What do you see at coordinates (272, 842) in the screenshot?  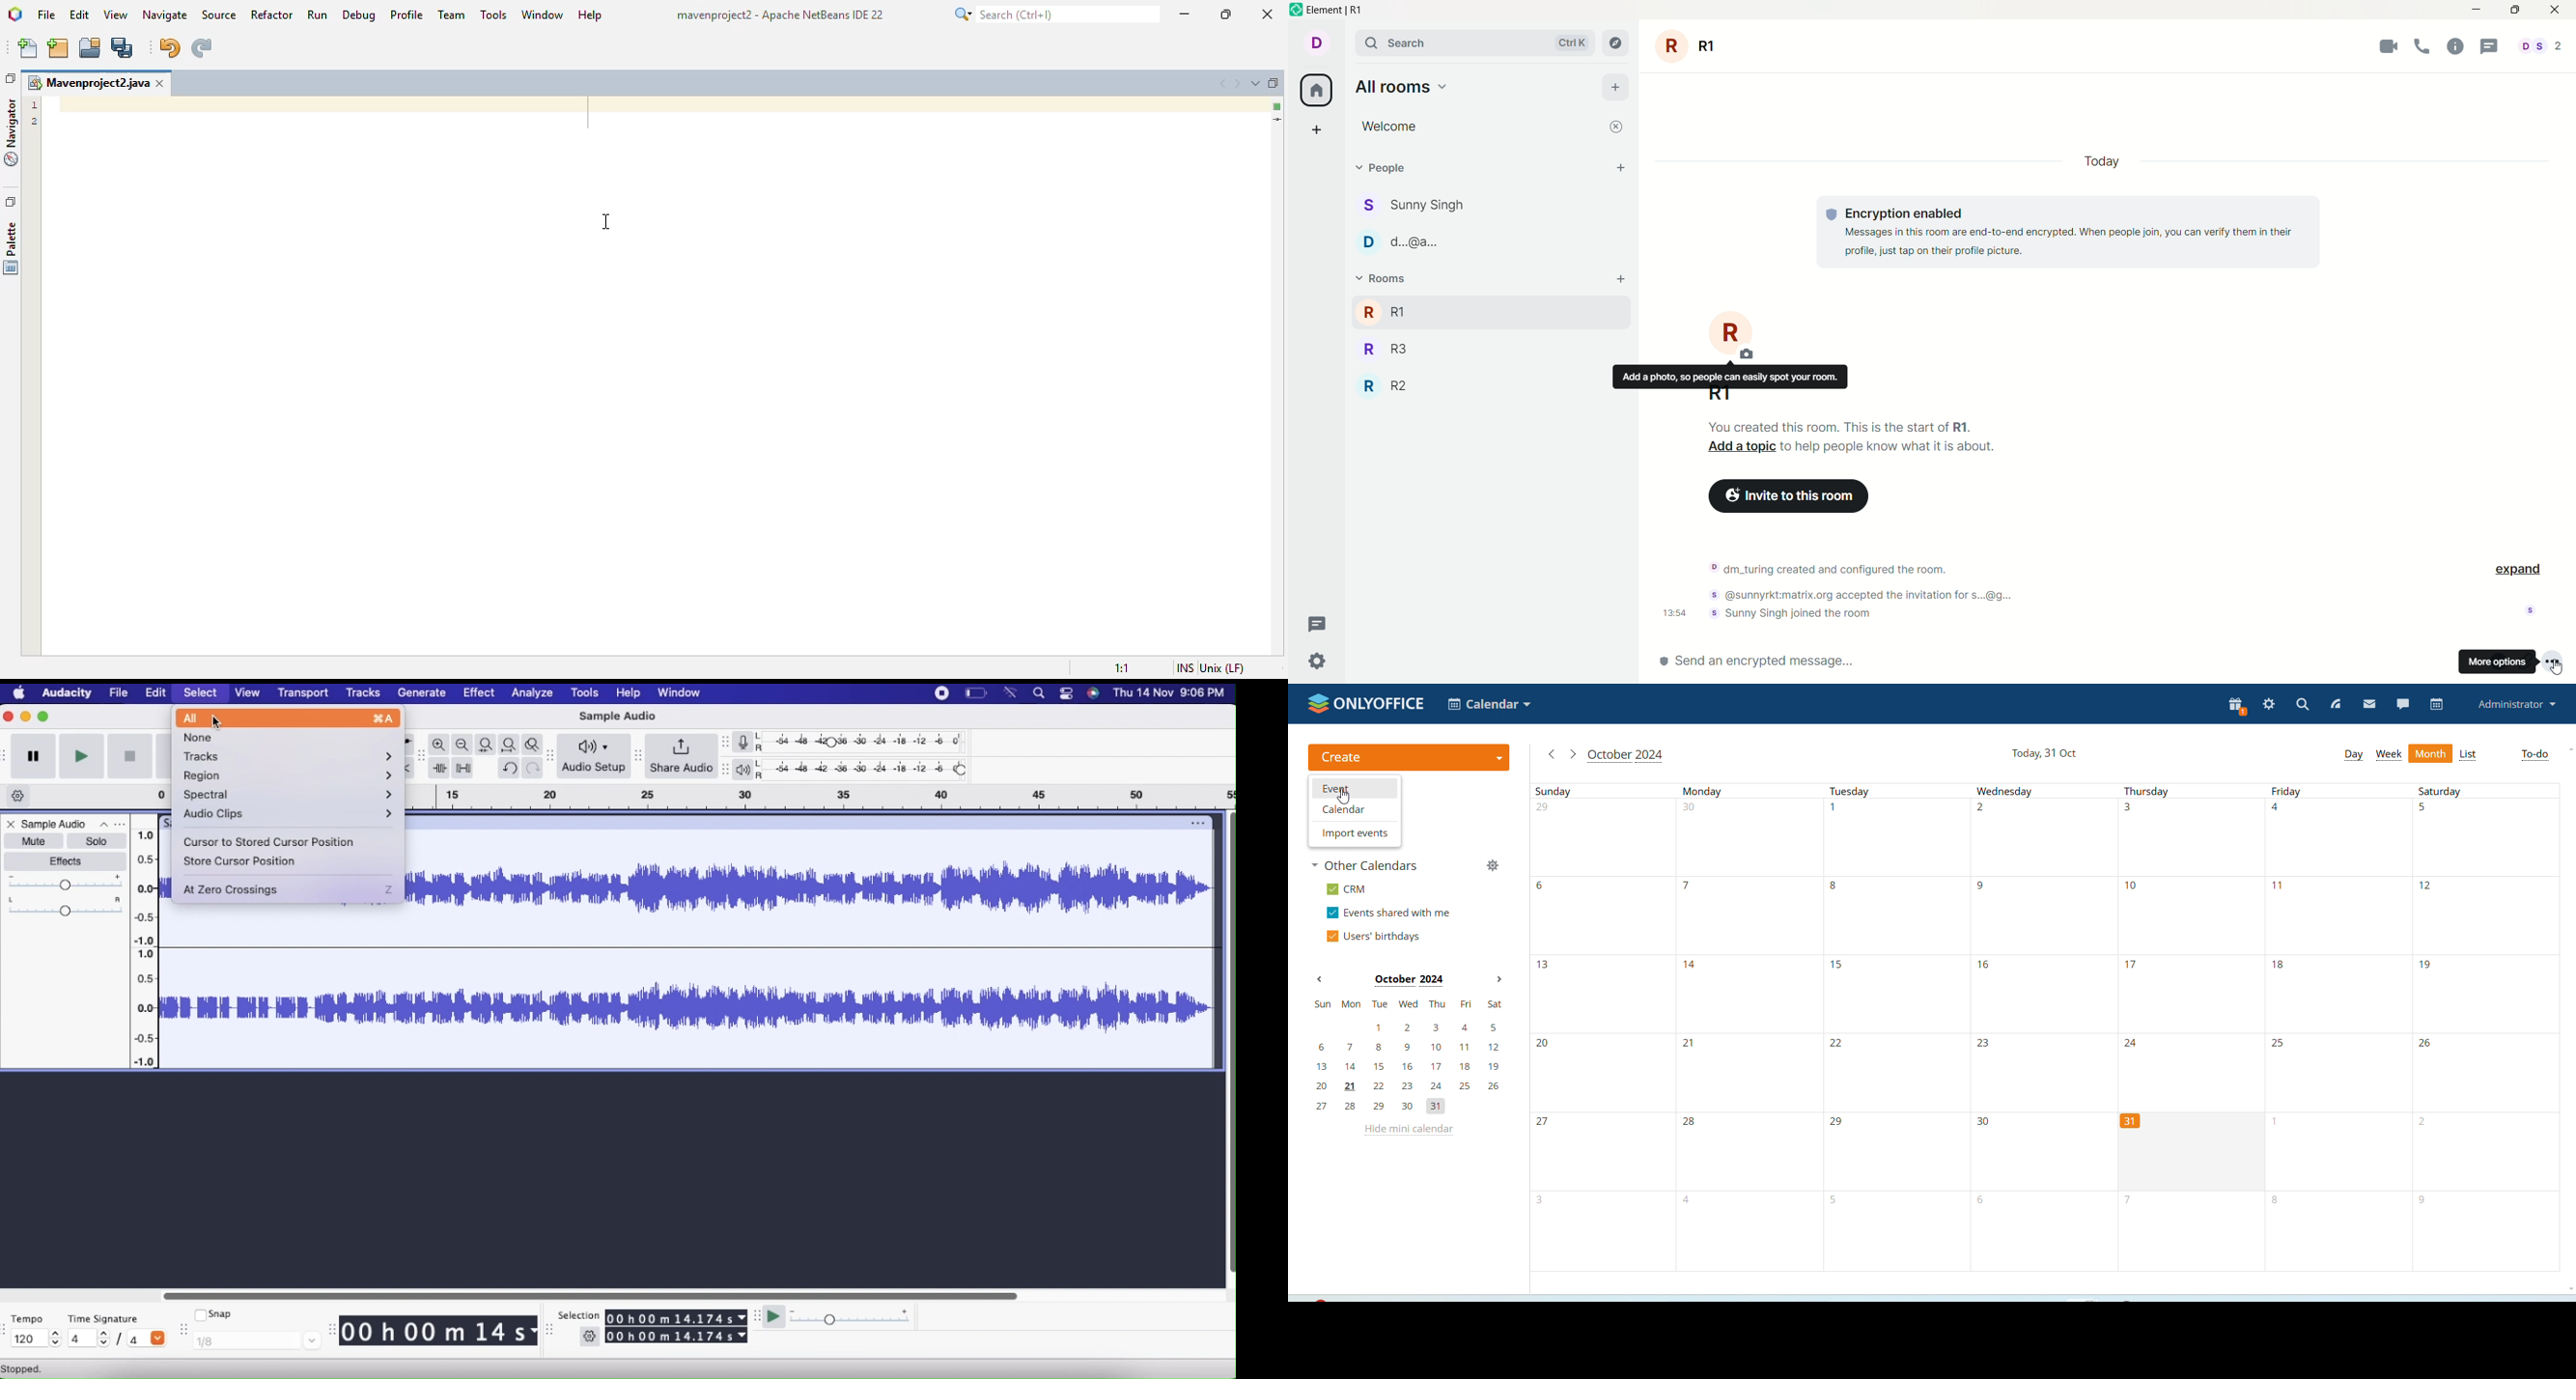 I see `Cursor to stored cursor position` at bounding box center [272, 842].